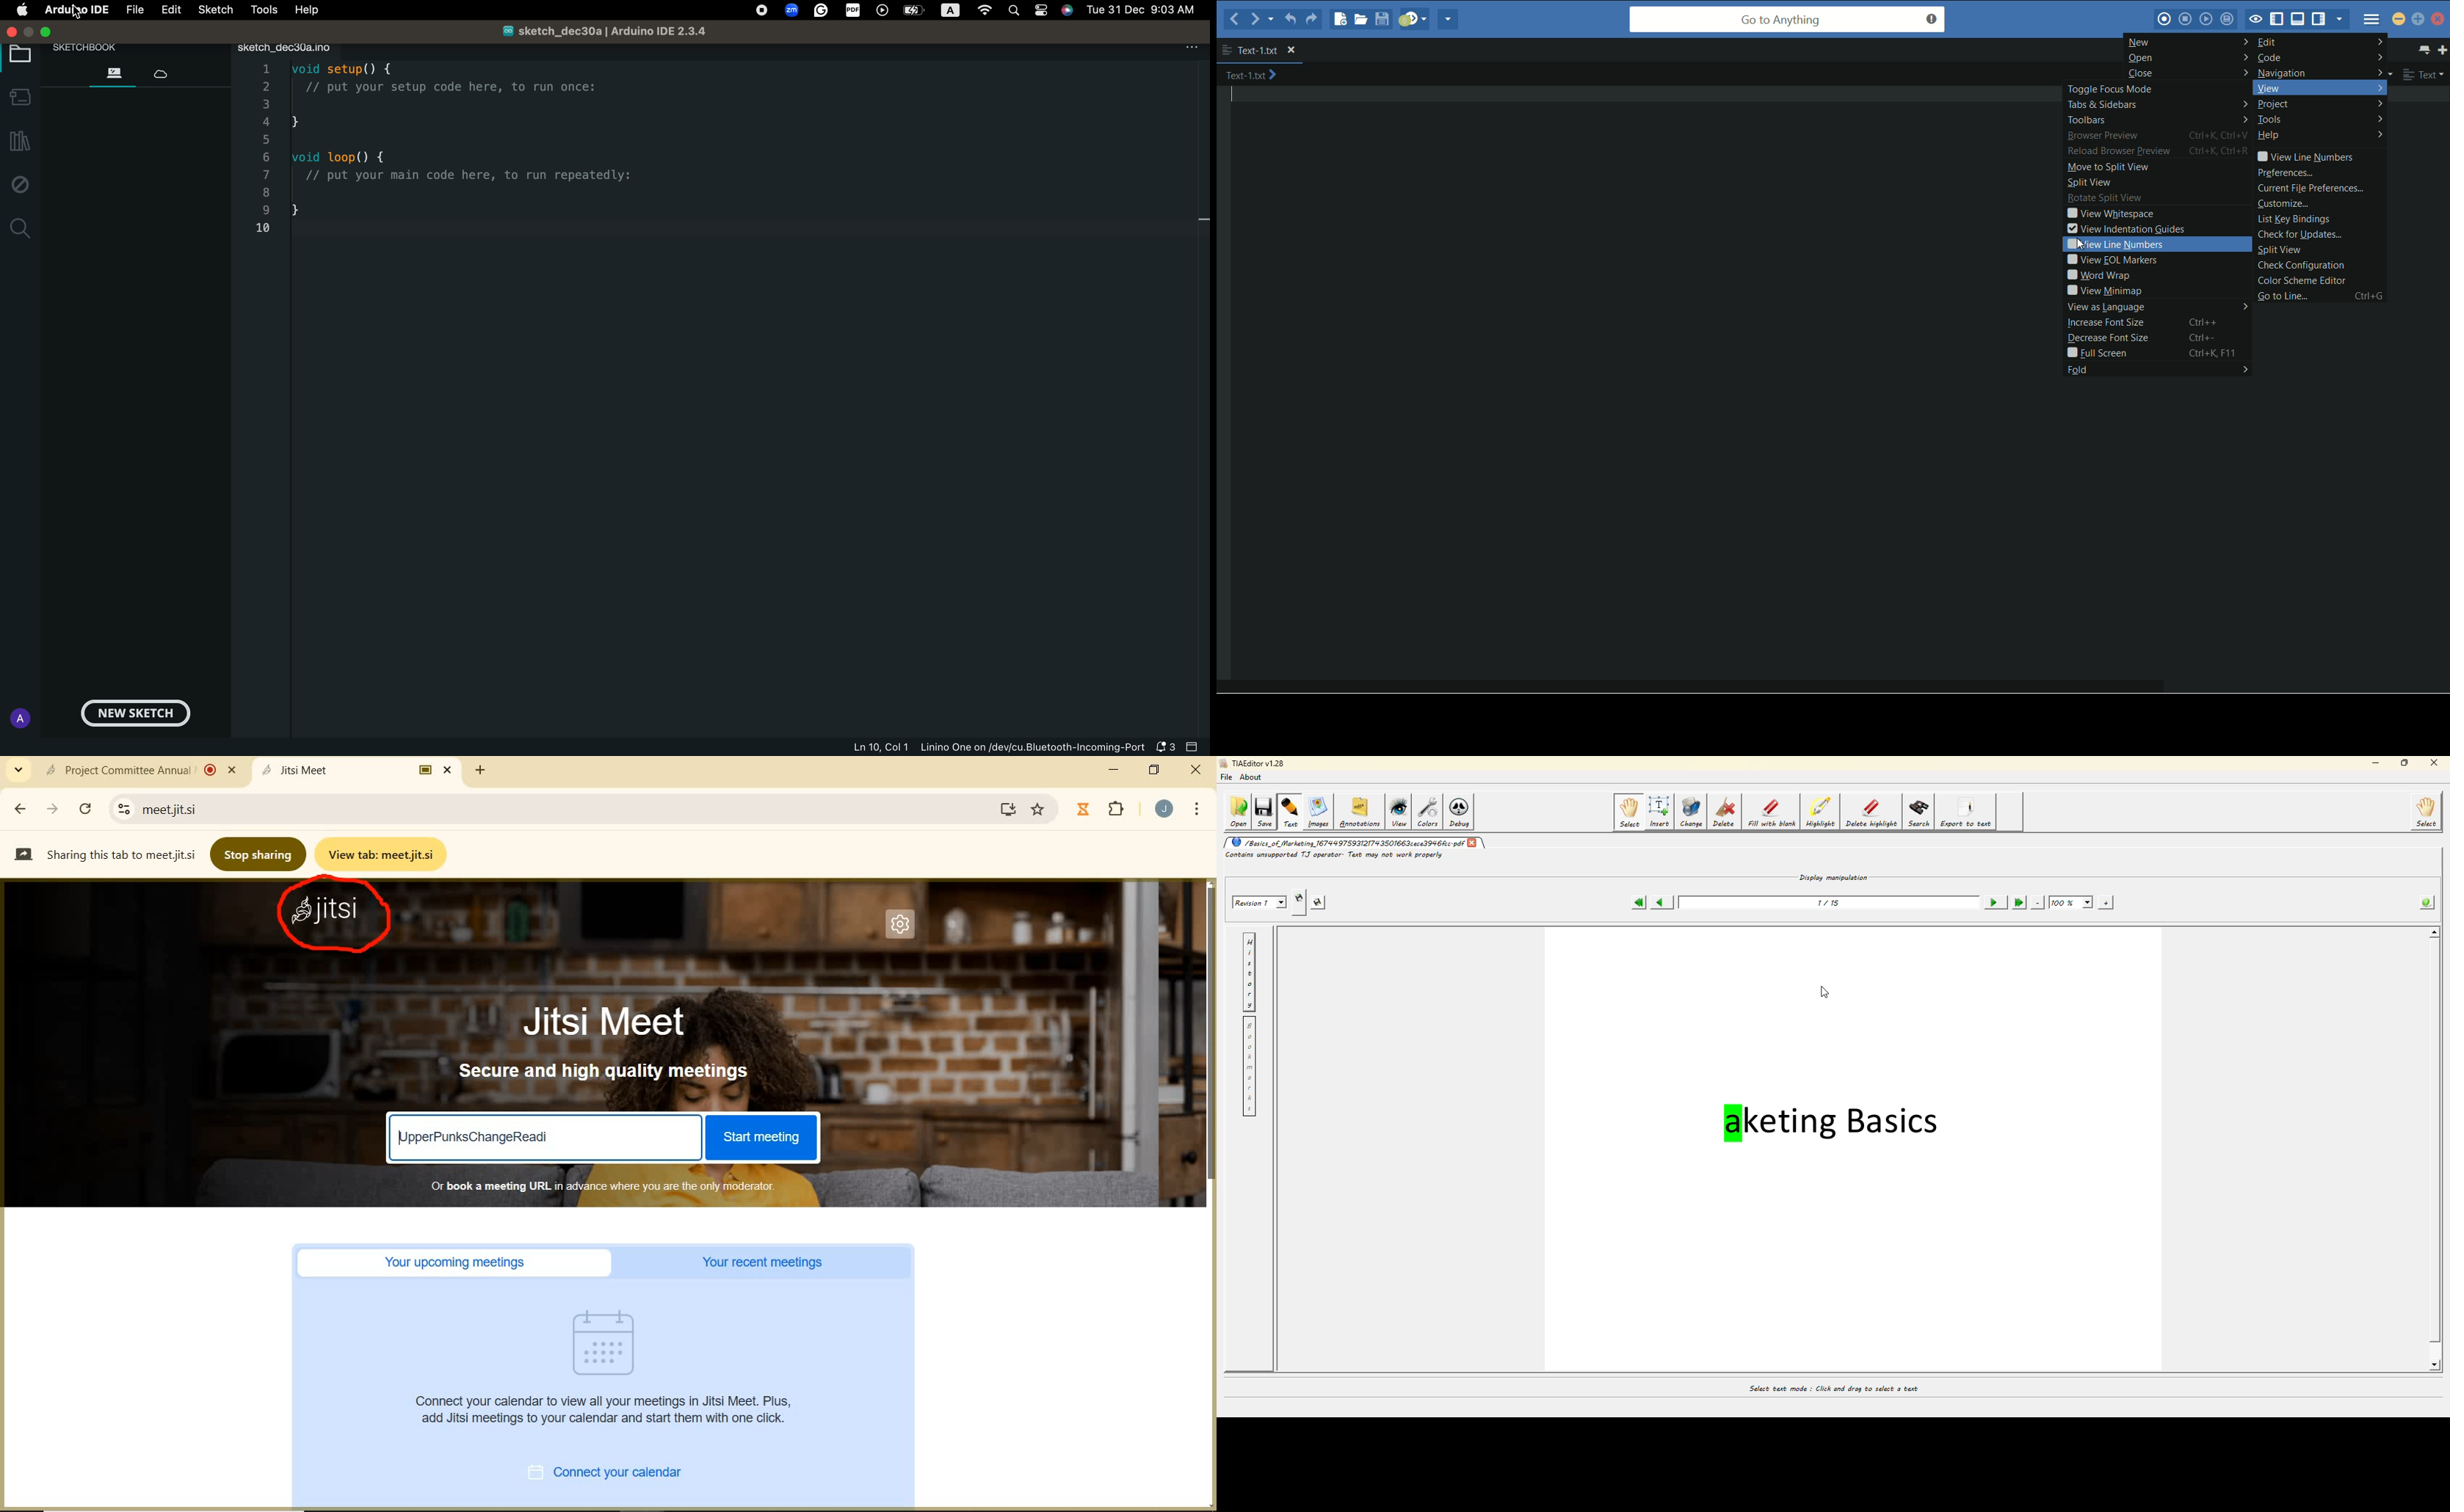 This screenshot has width=2464, height=1512. What do you see at coordinates (1657, 378) in the screenshot?
I see `work space` at bounding box center [1657, 378].